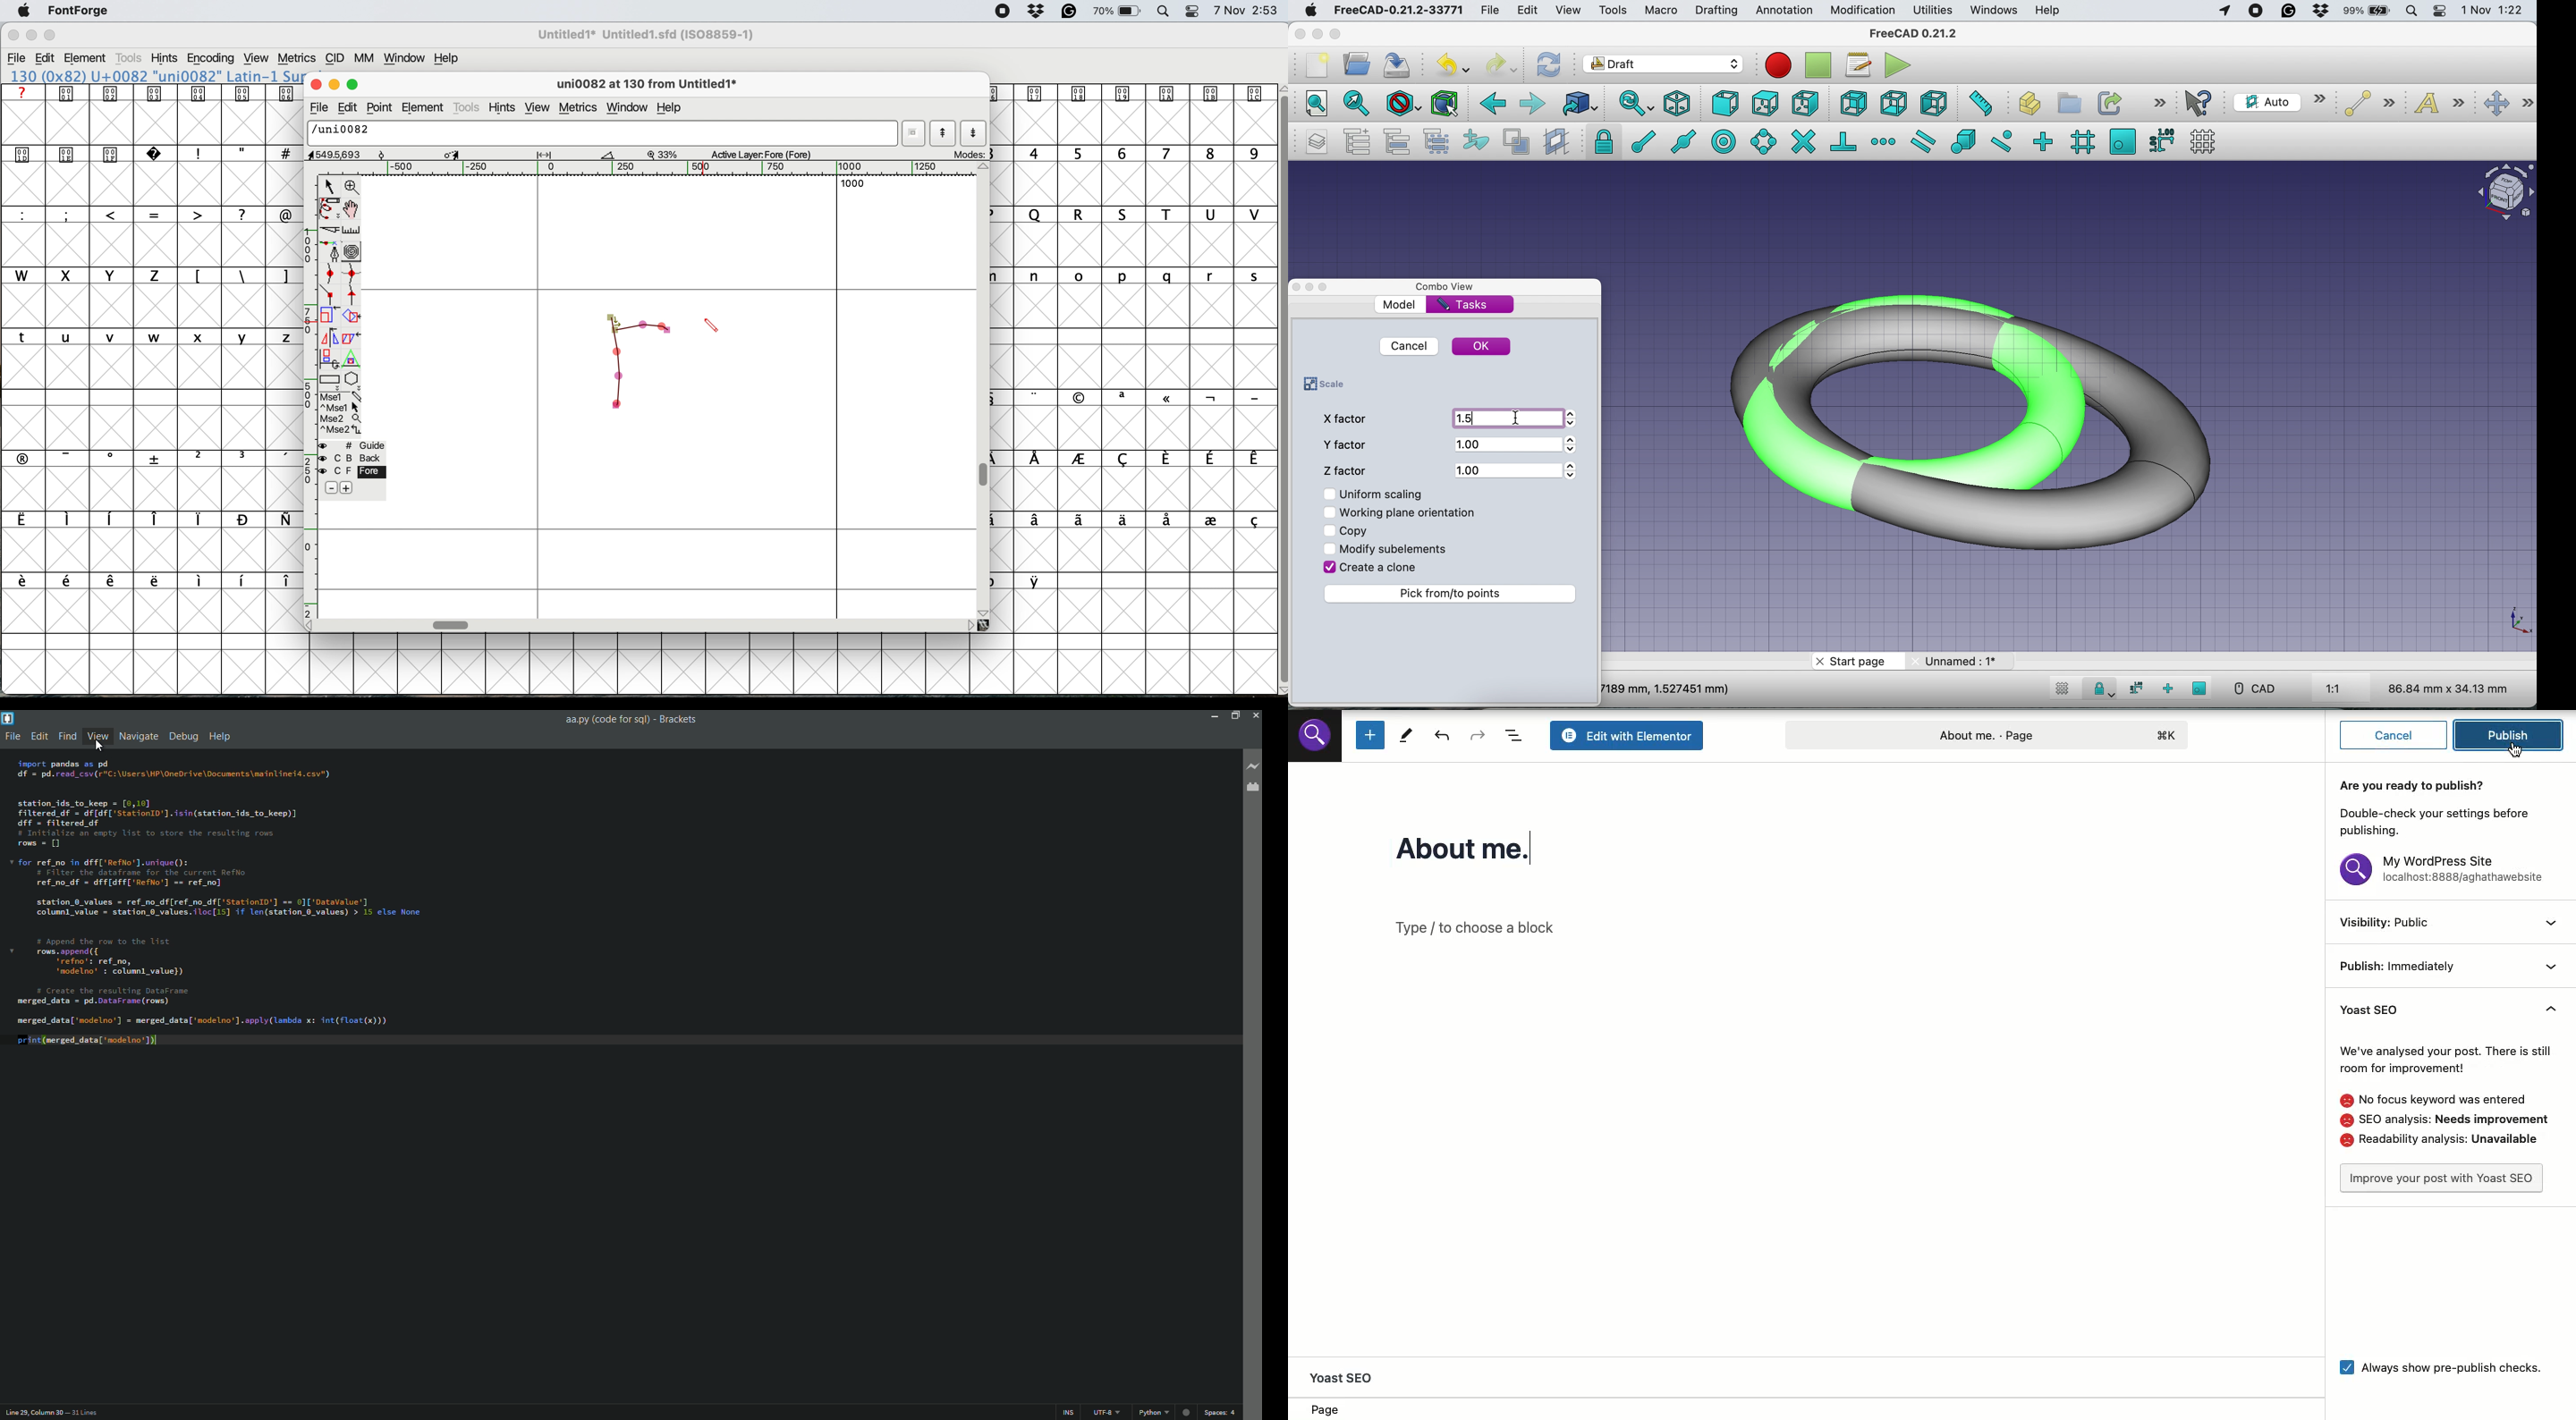 The image size is (2576, 1428). I want to click on Publish, so click(2513, 734).